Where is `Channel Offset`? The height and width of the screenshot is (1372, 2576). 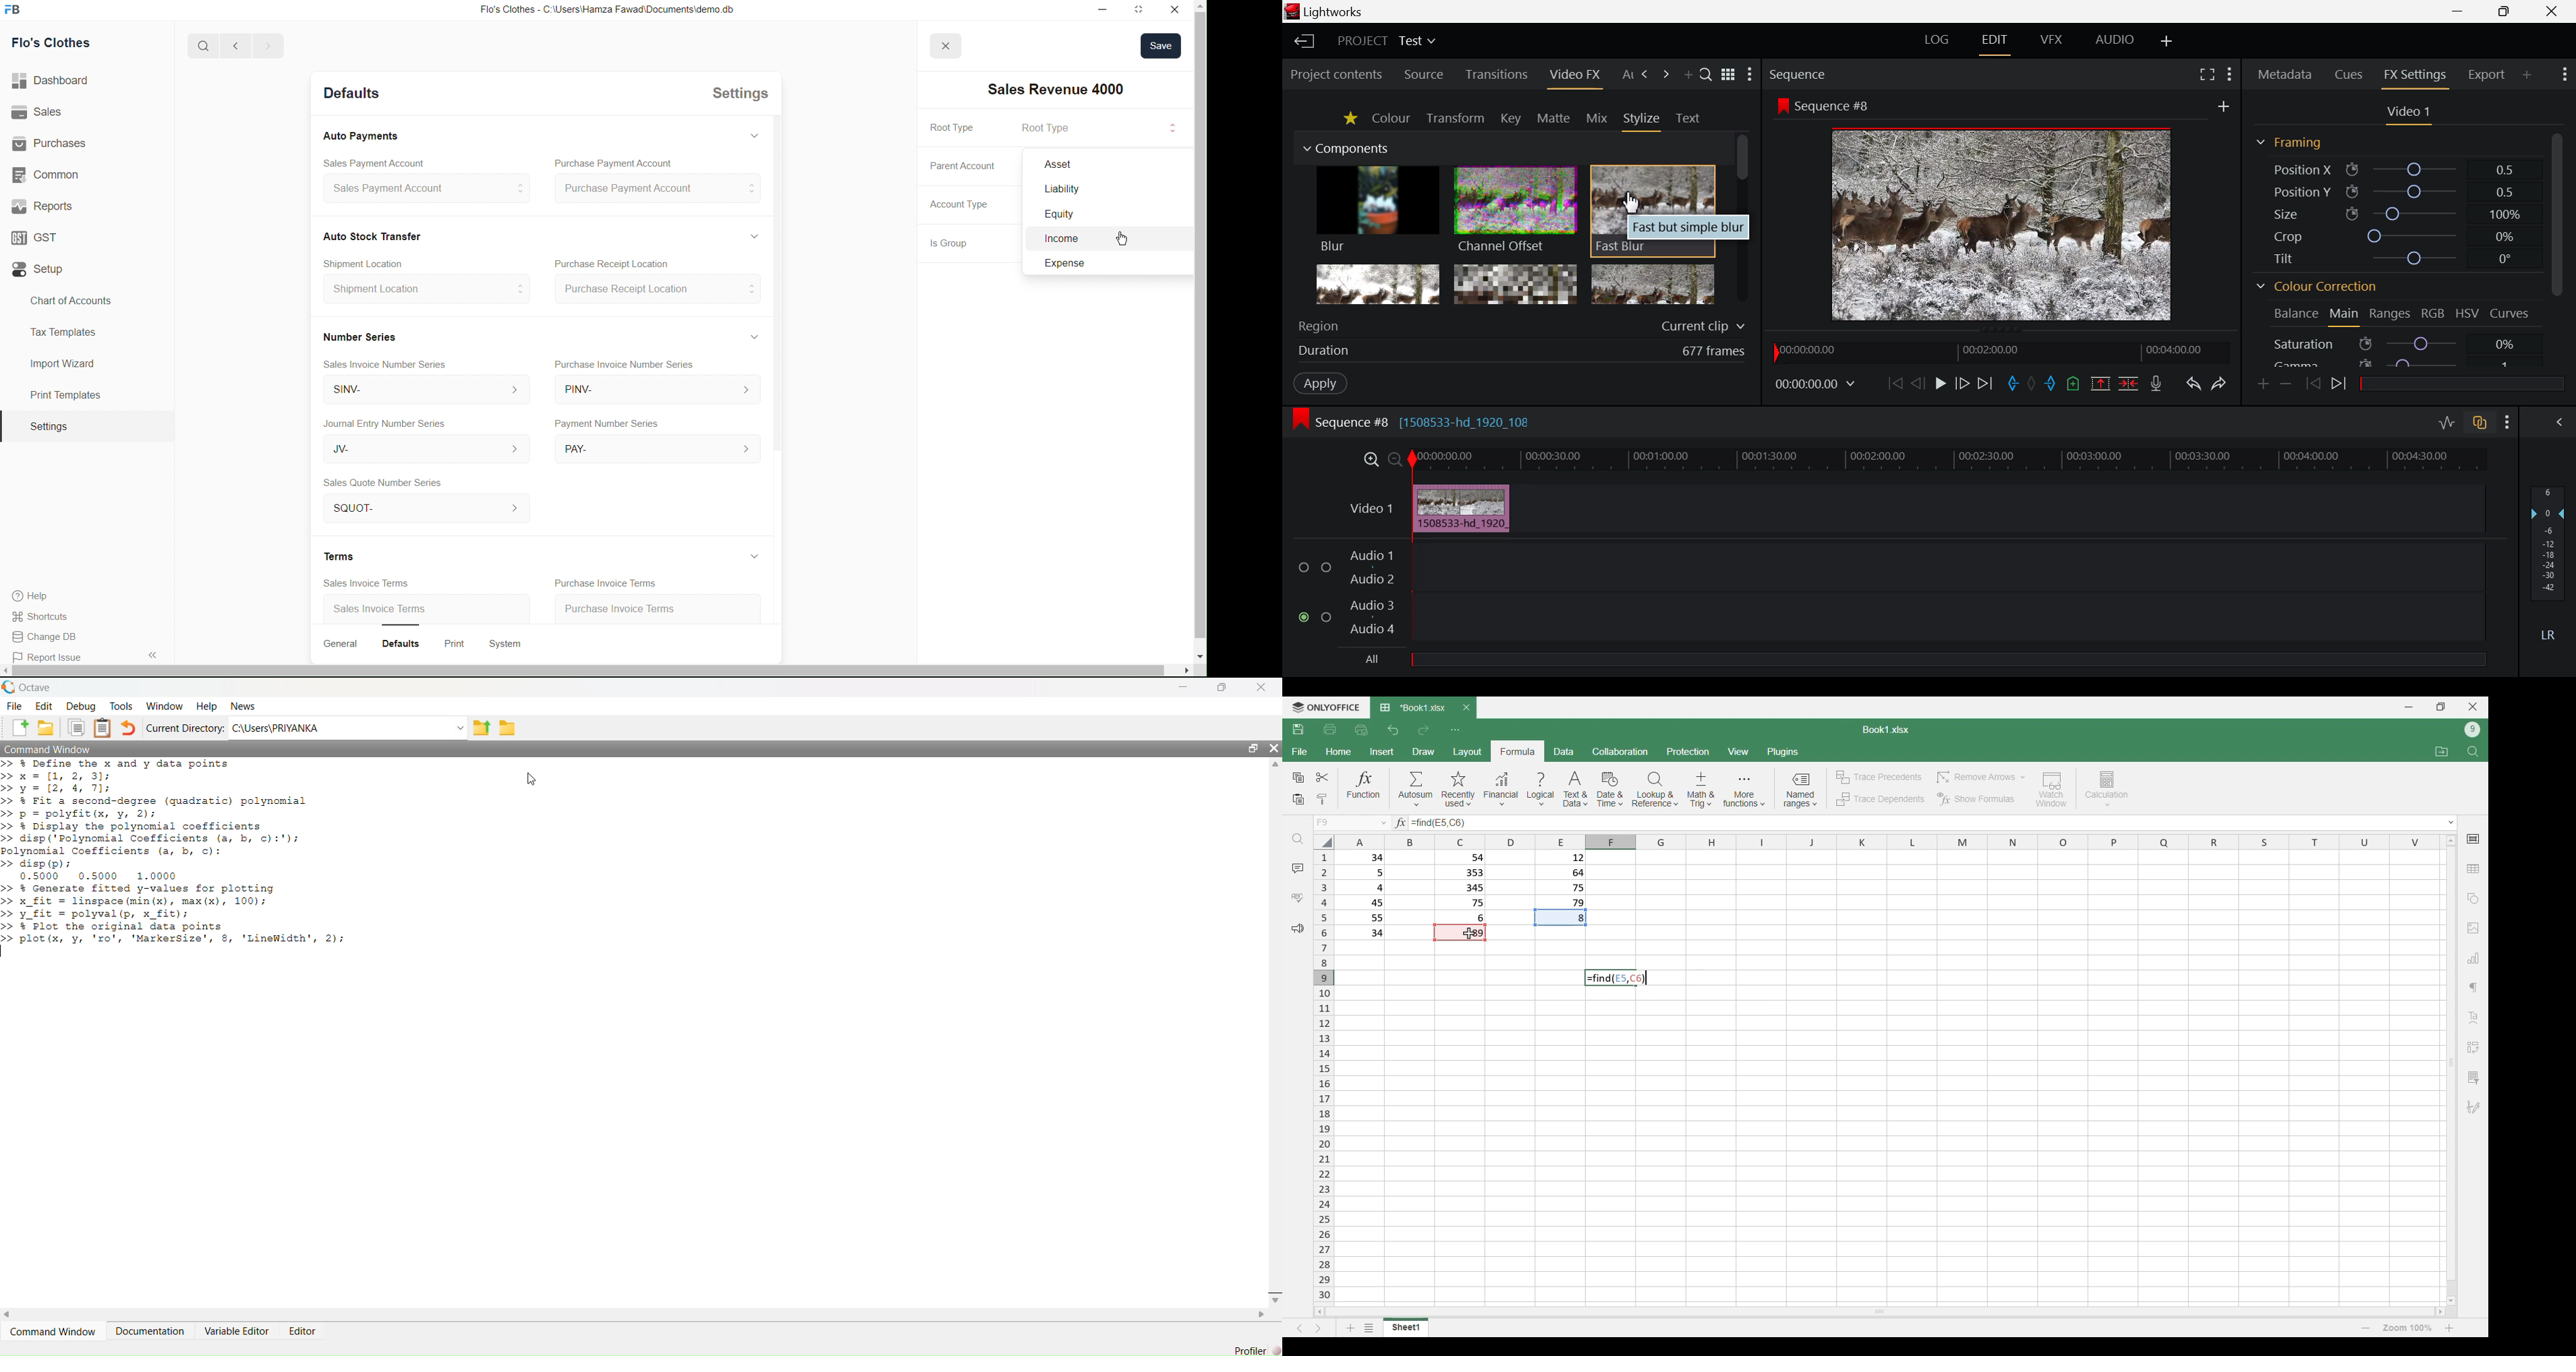
Channel Offset is located at coordinates (1514, 211).